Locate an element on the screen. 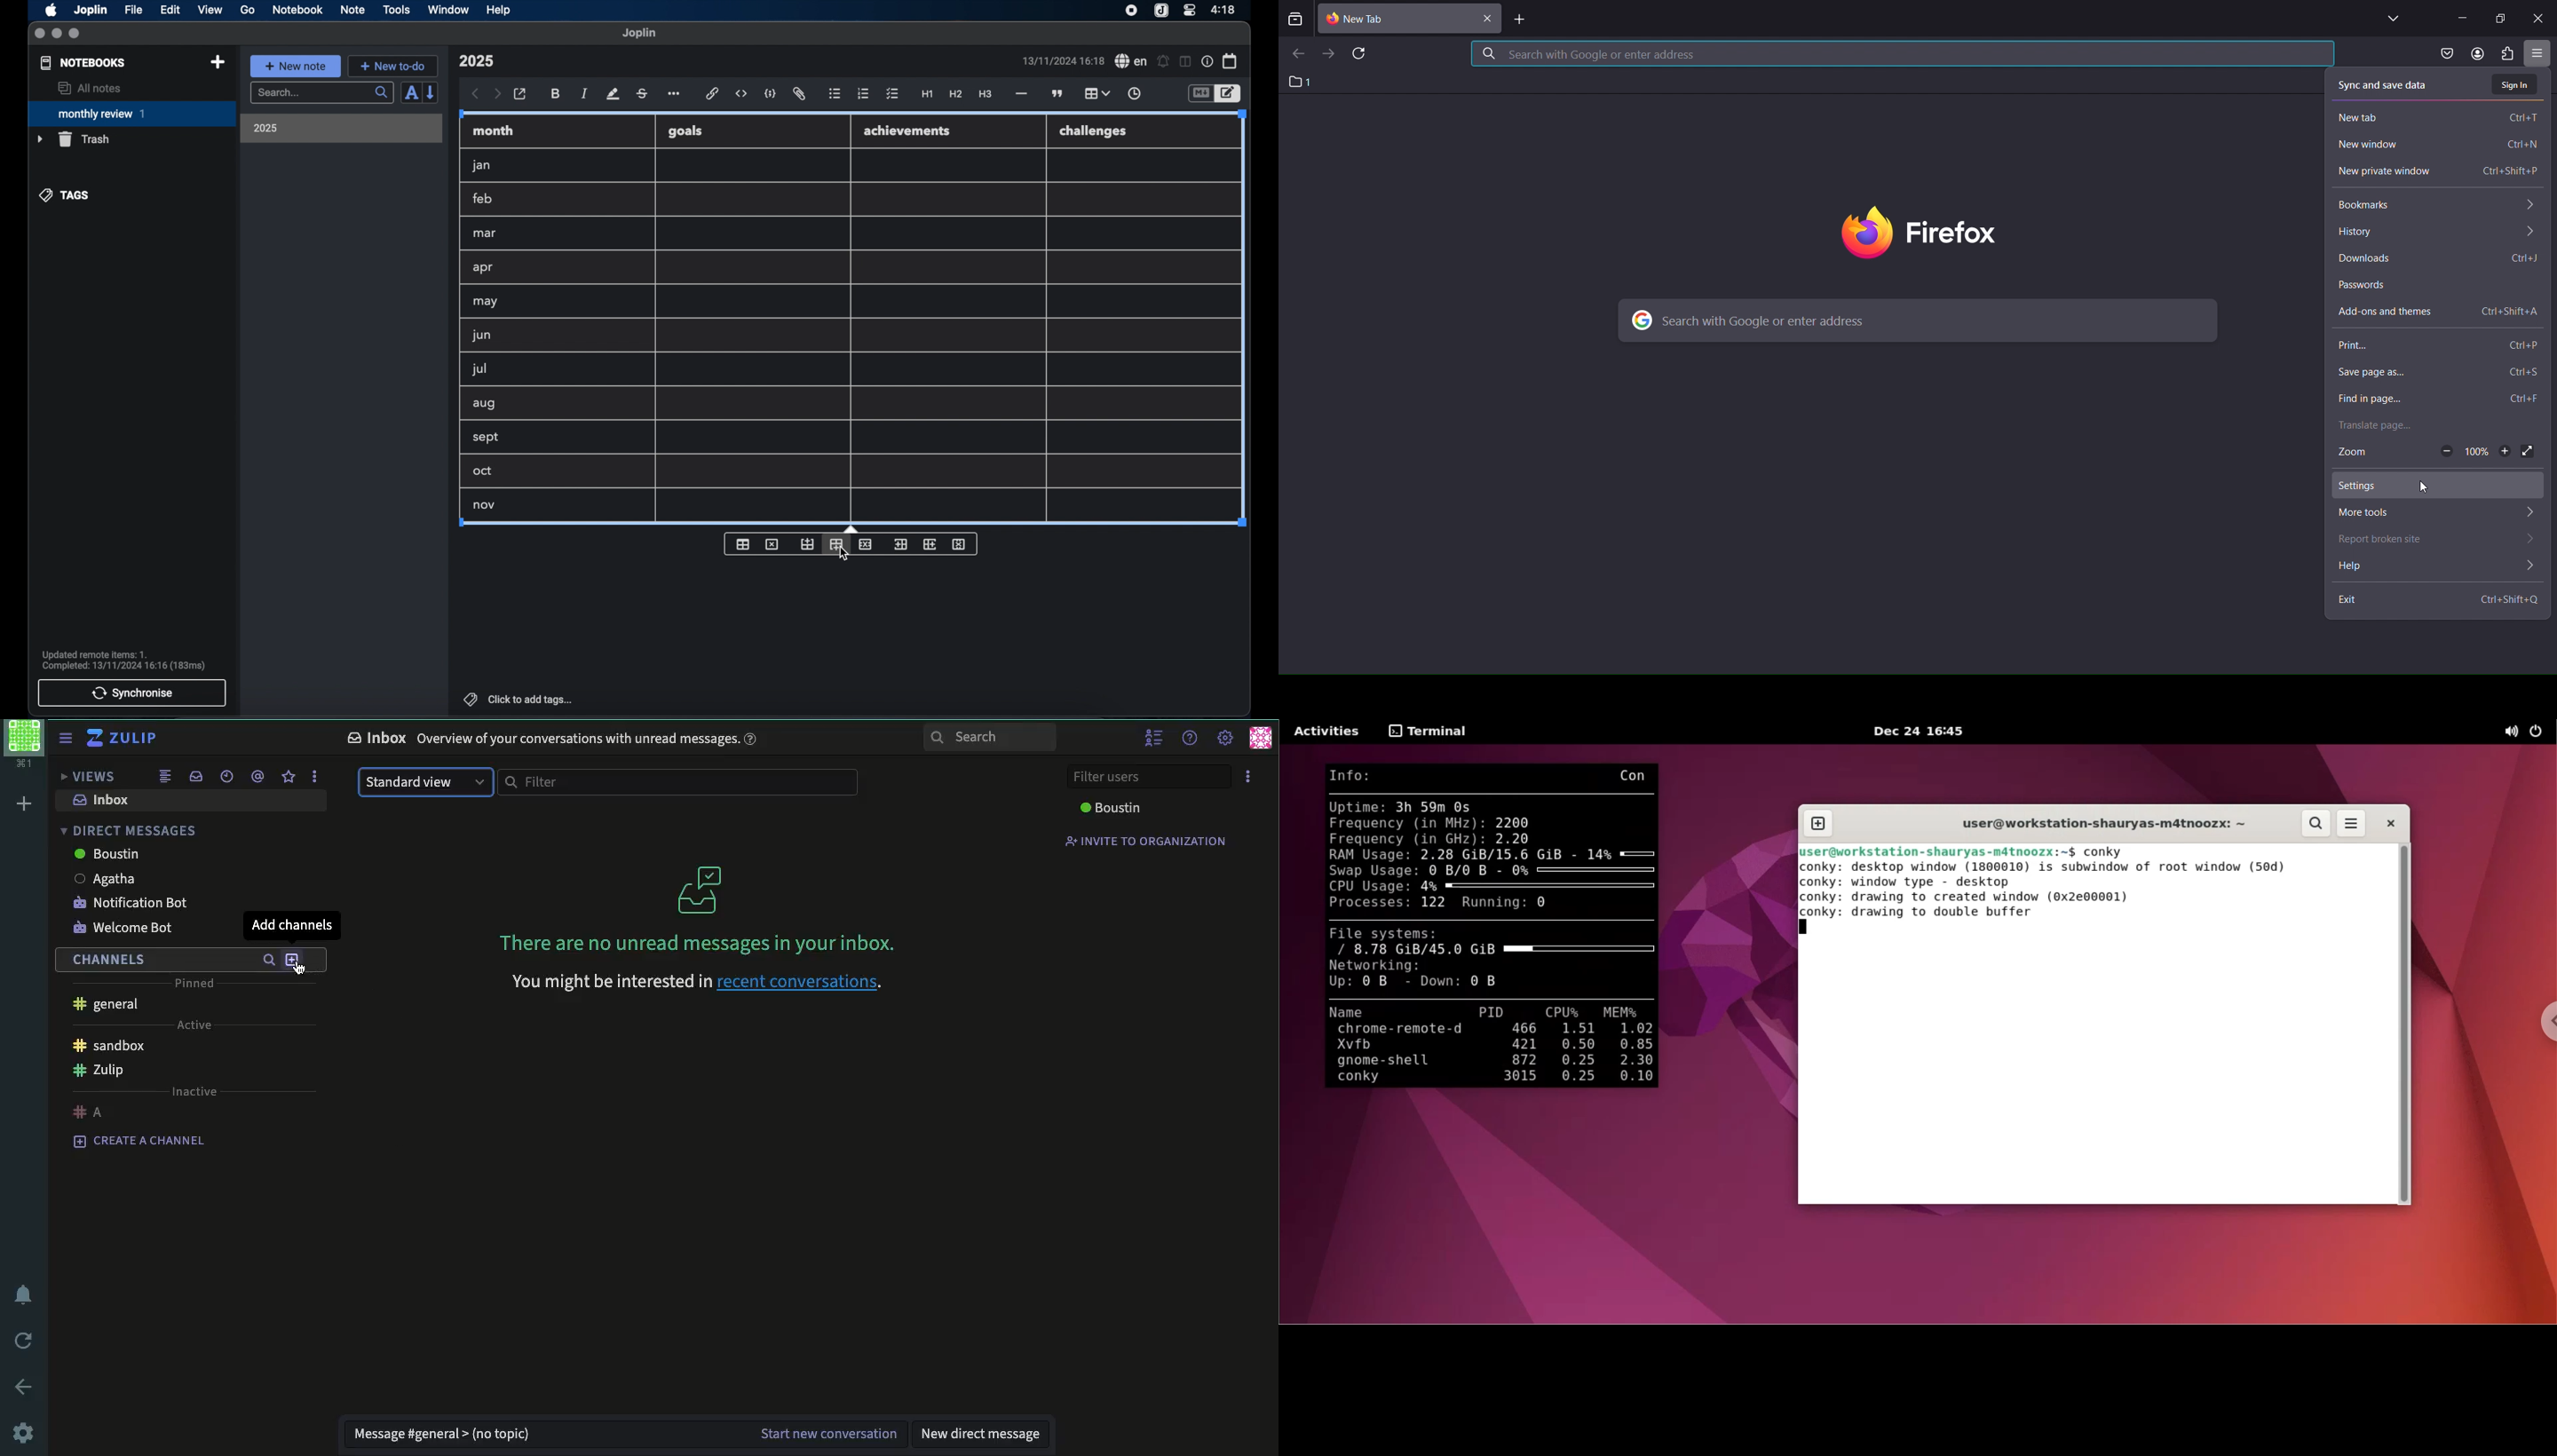 Image resolution: width=2576 pixels, height=1456 pixels. heading 1 is located at coordinates (928, 95).